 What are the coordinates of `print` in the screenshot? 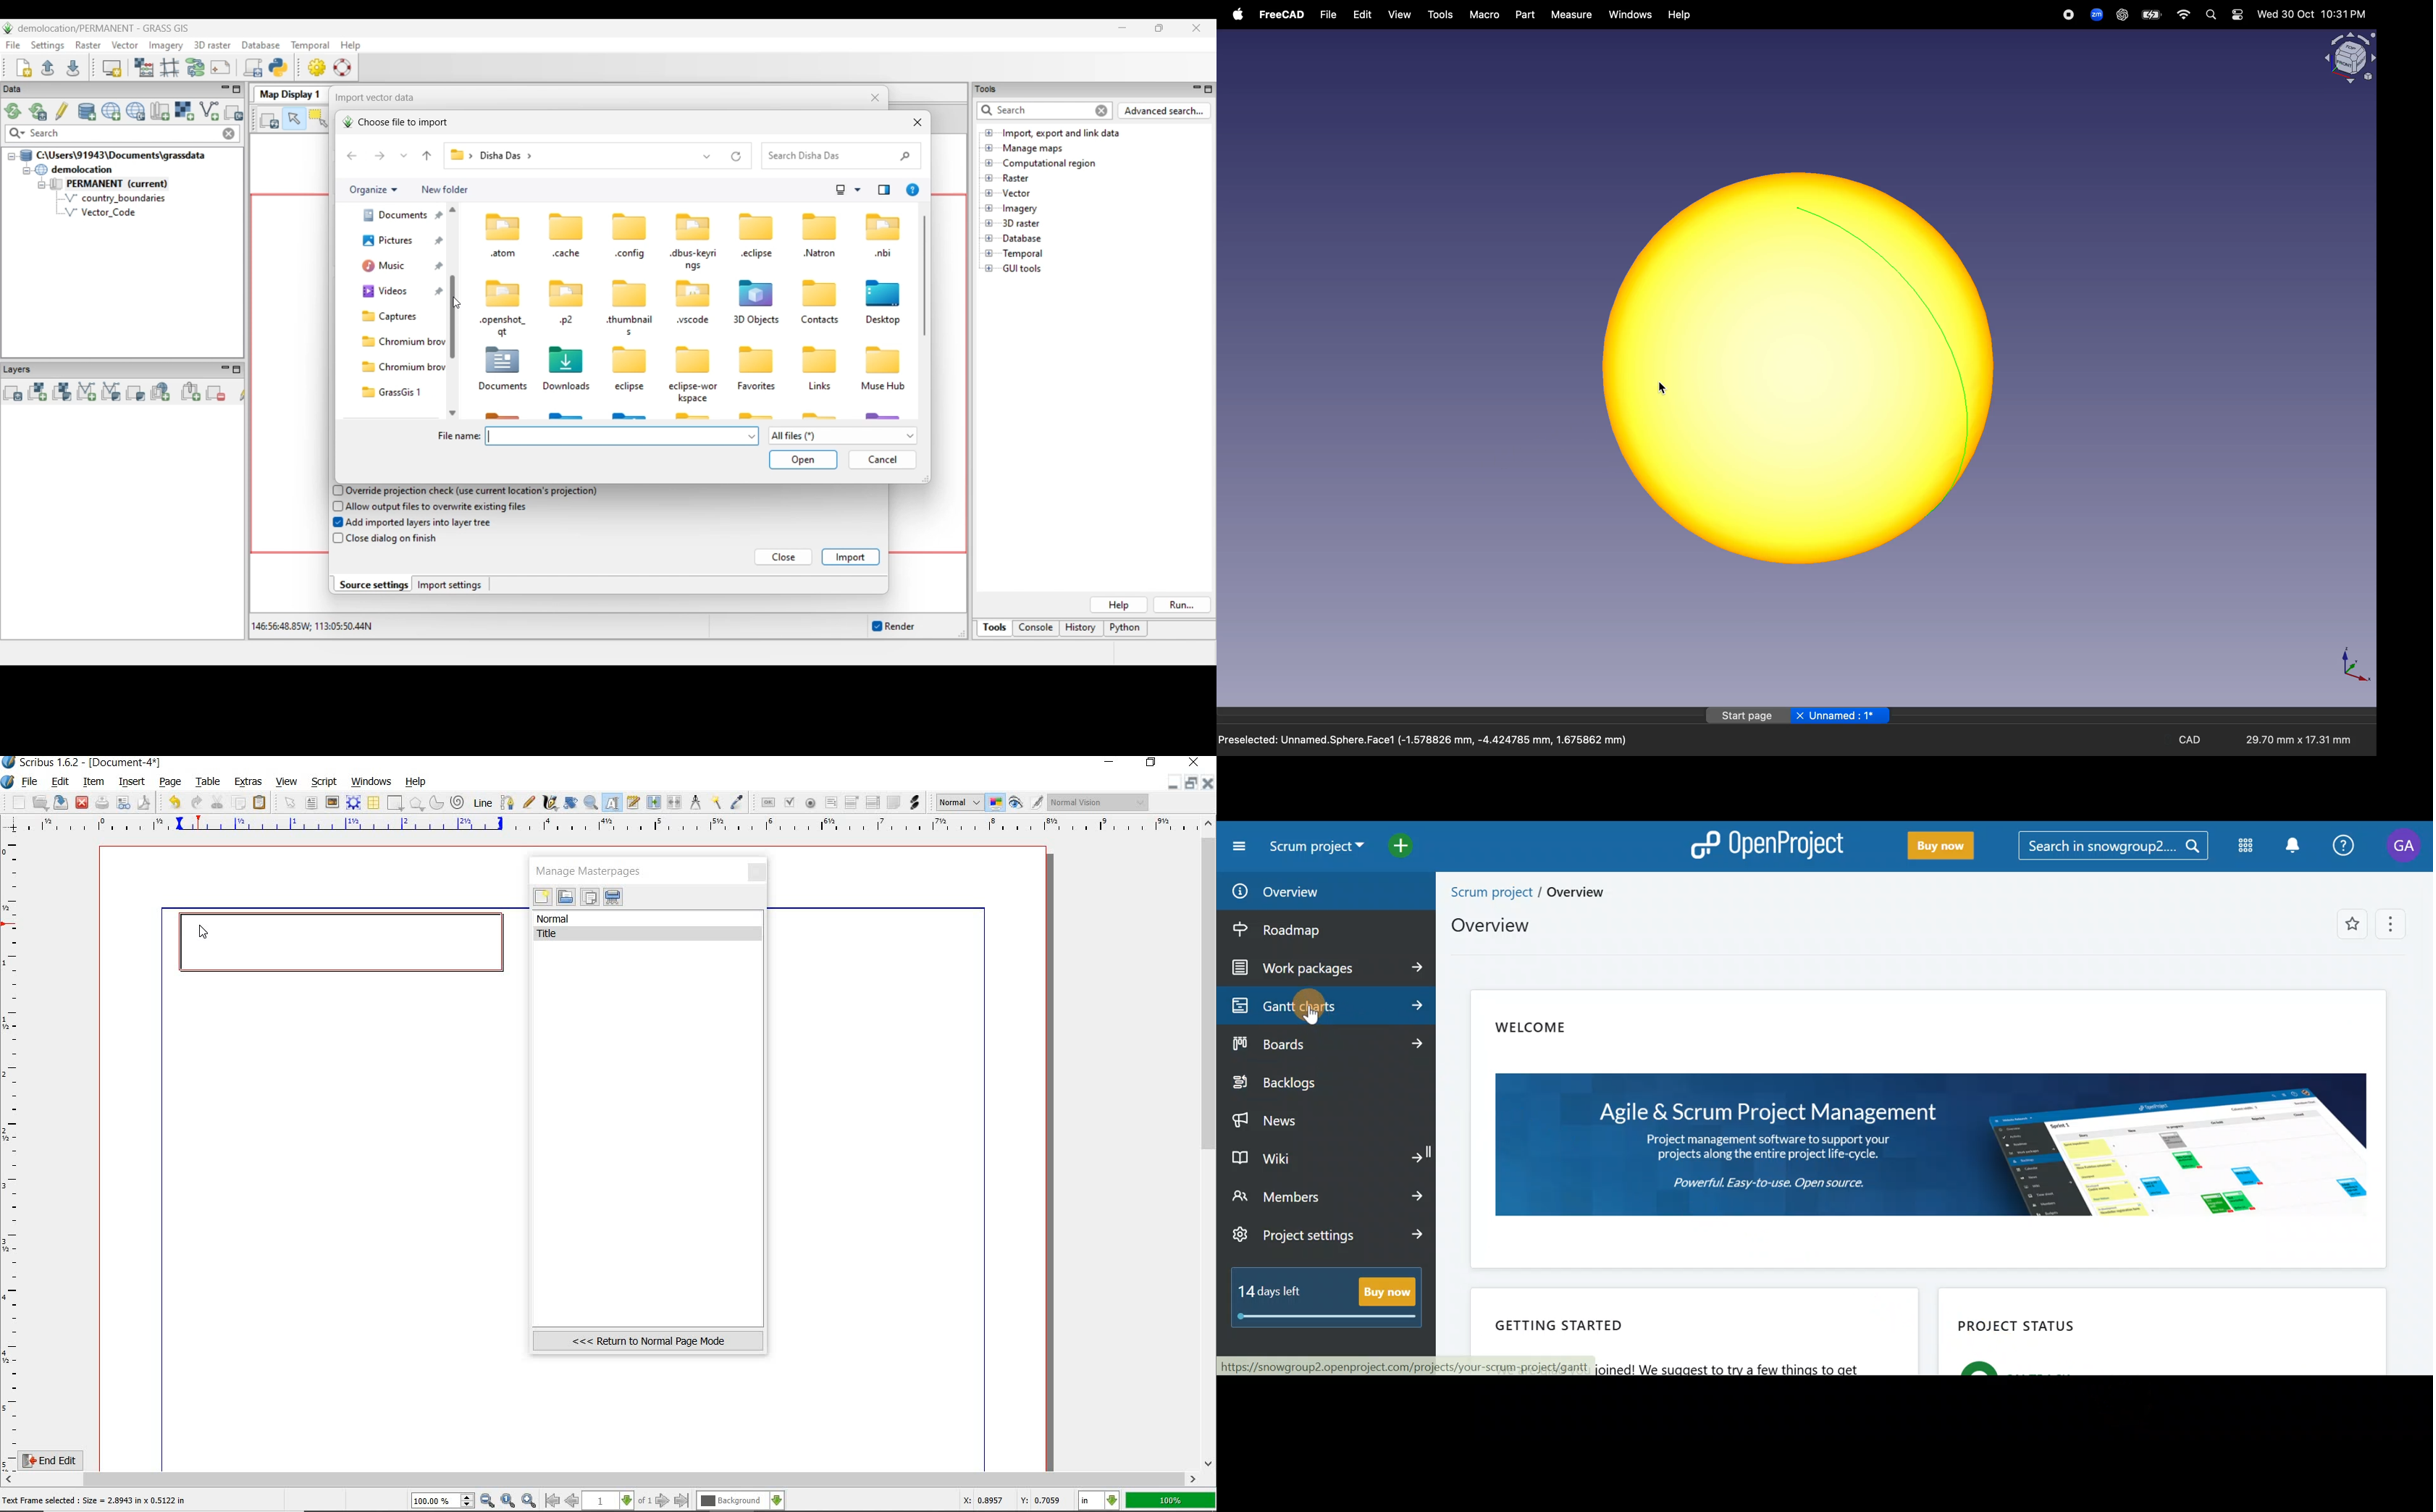 It's located at (102, 802).